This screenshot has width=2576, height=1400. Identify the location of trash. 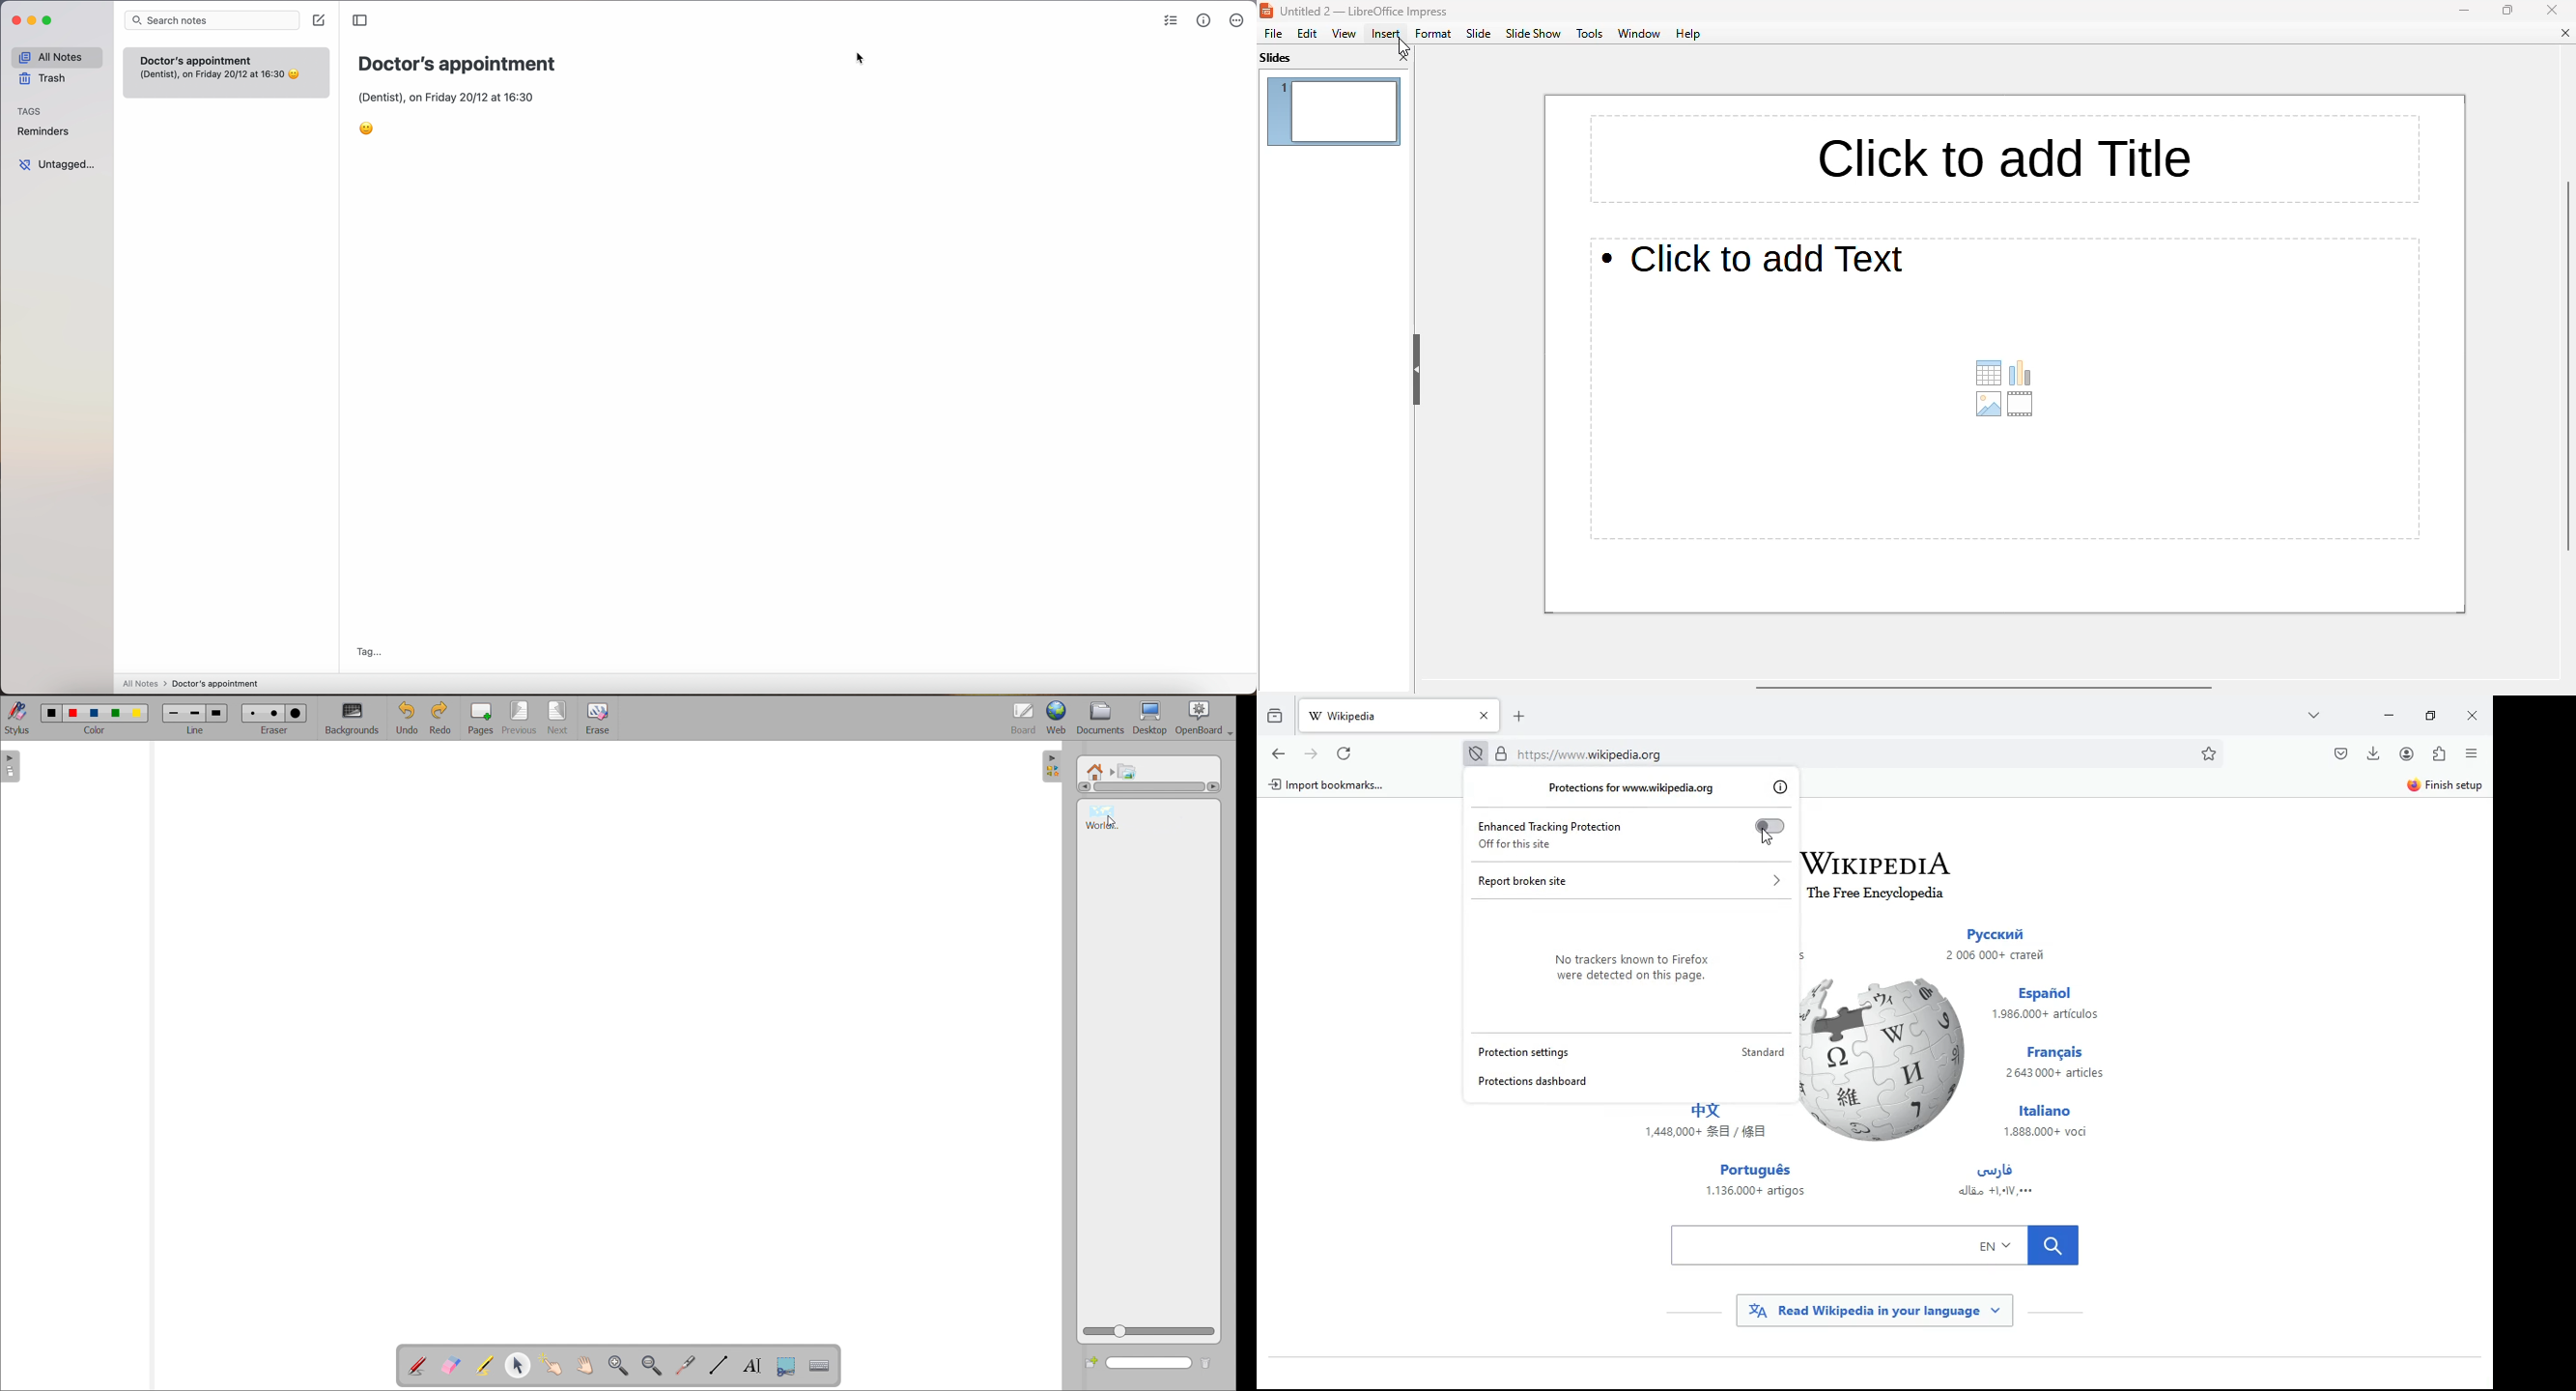
(44, 79).